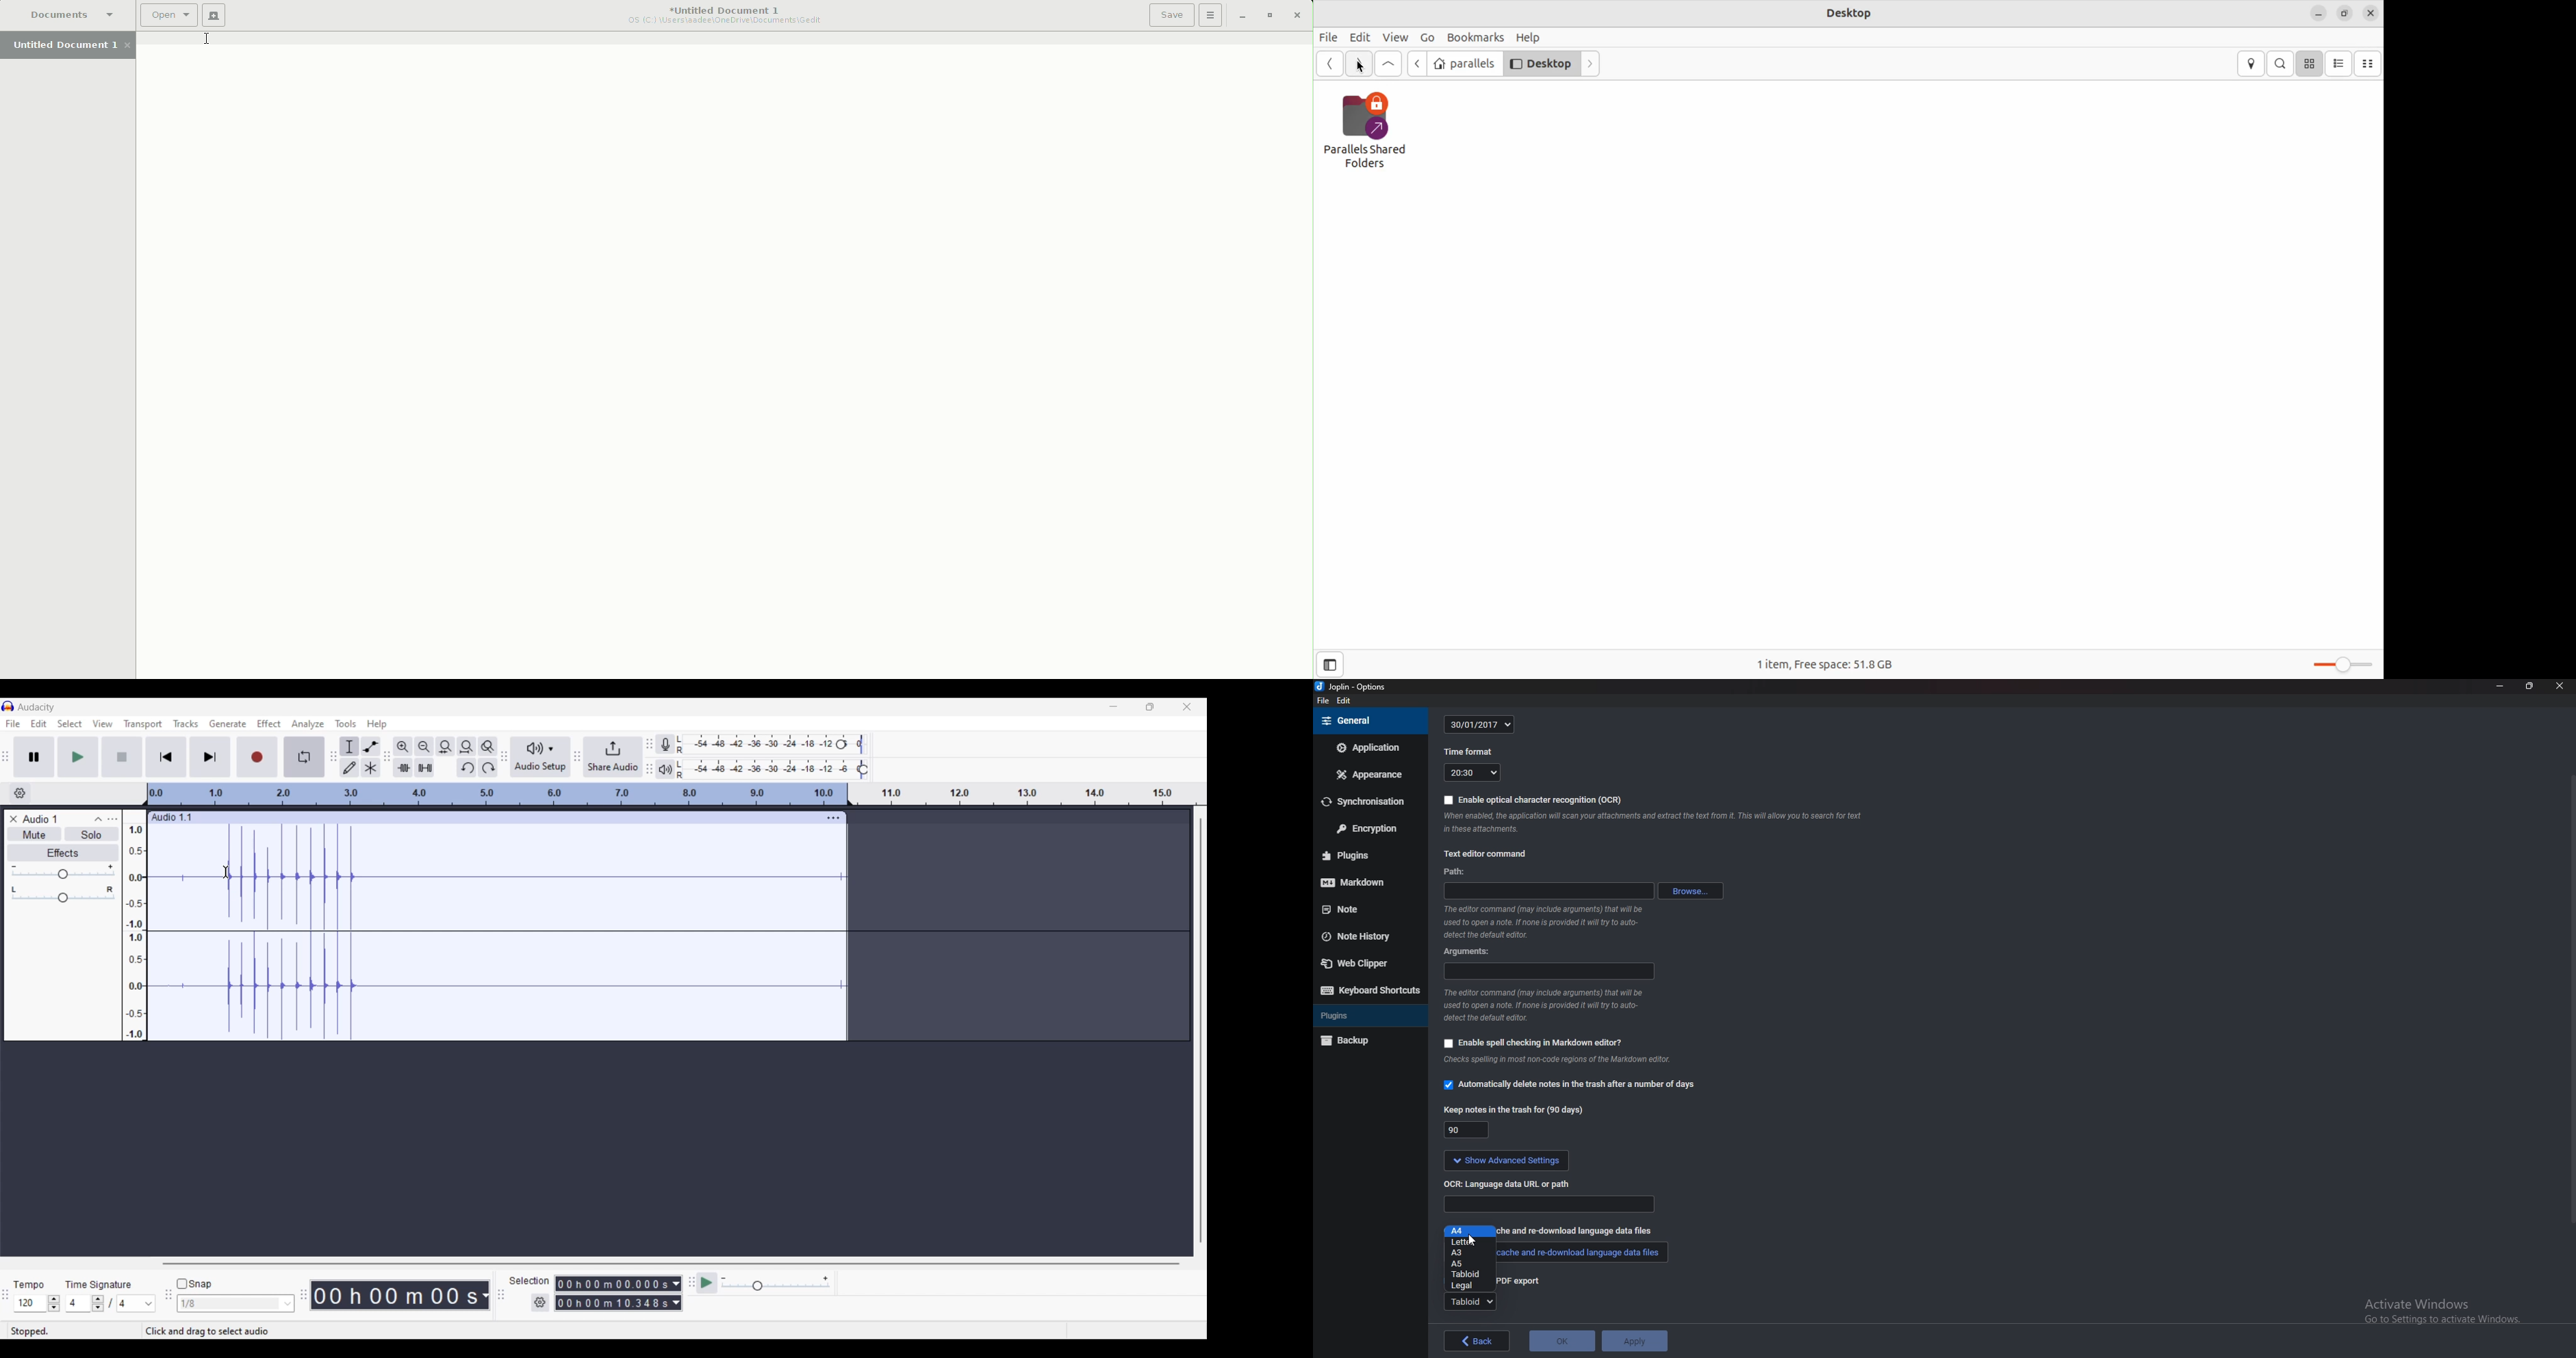  Describe the element at coordinates (40, 819) in the screenshot. I see `Name of audio track` at that location.